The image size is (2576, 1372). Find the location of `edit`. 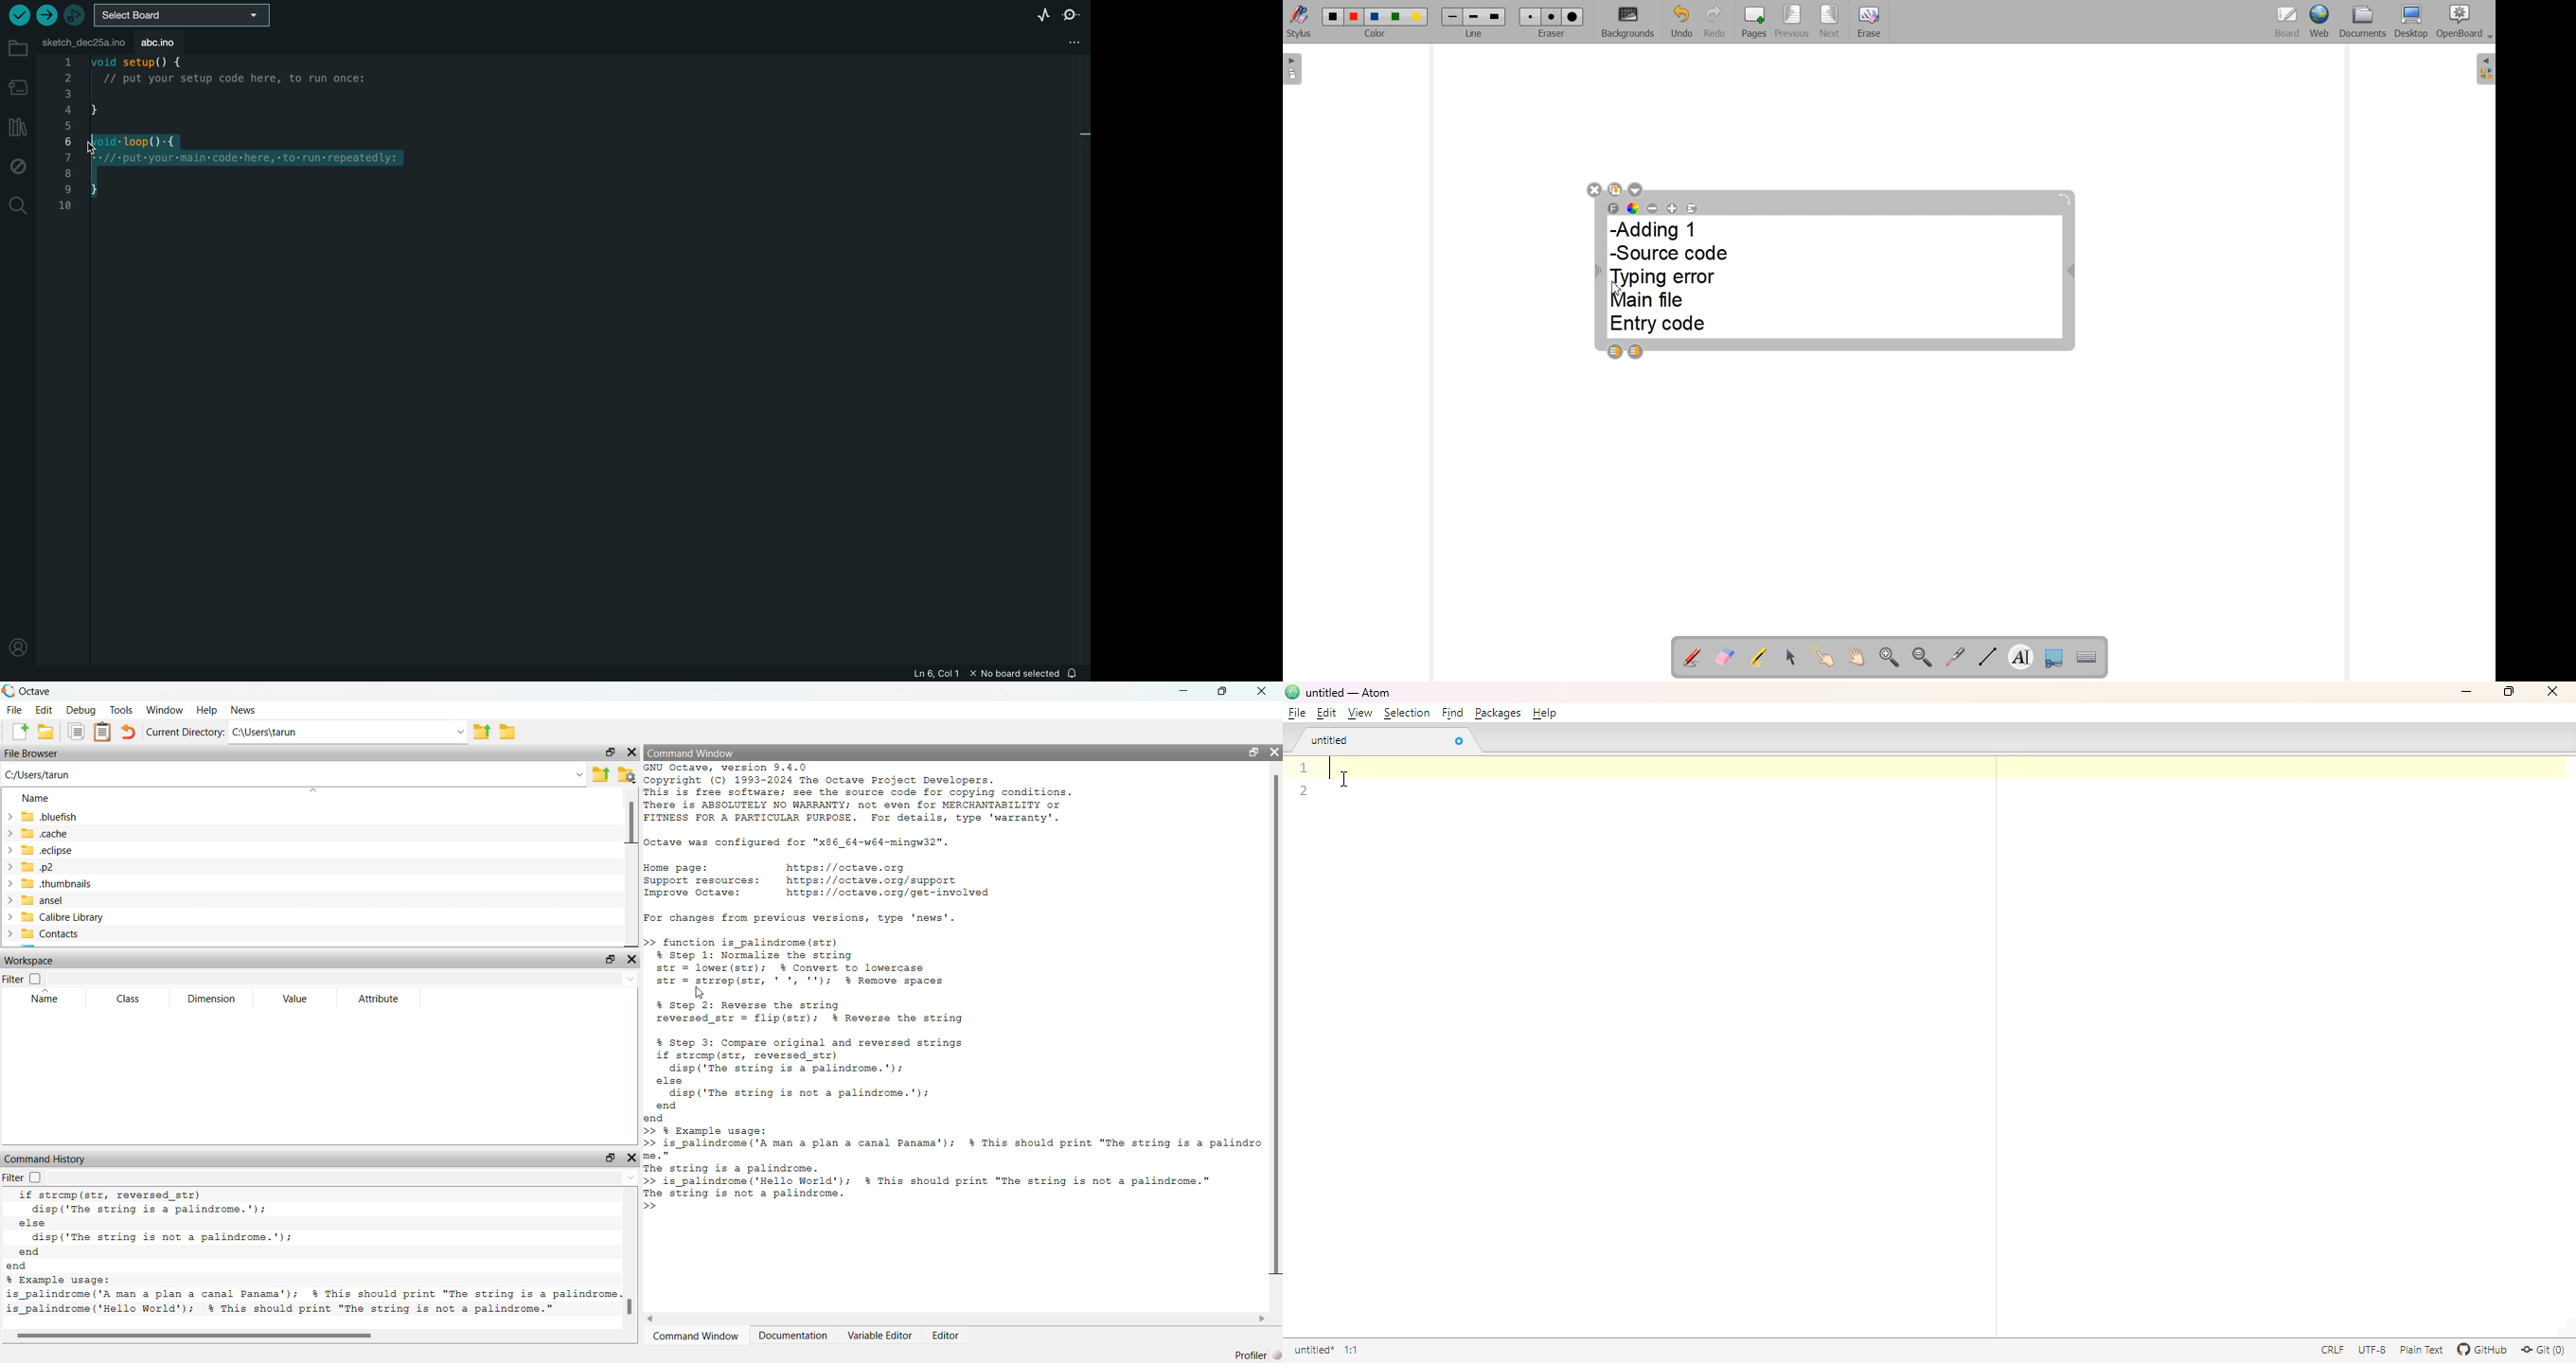

edit is located at coordinates (1326, 713).